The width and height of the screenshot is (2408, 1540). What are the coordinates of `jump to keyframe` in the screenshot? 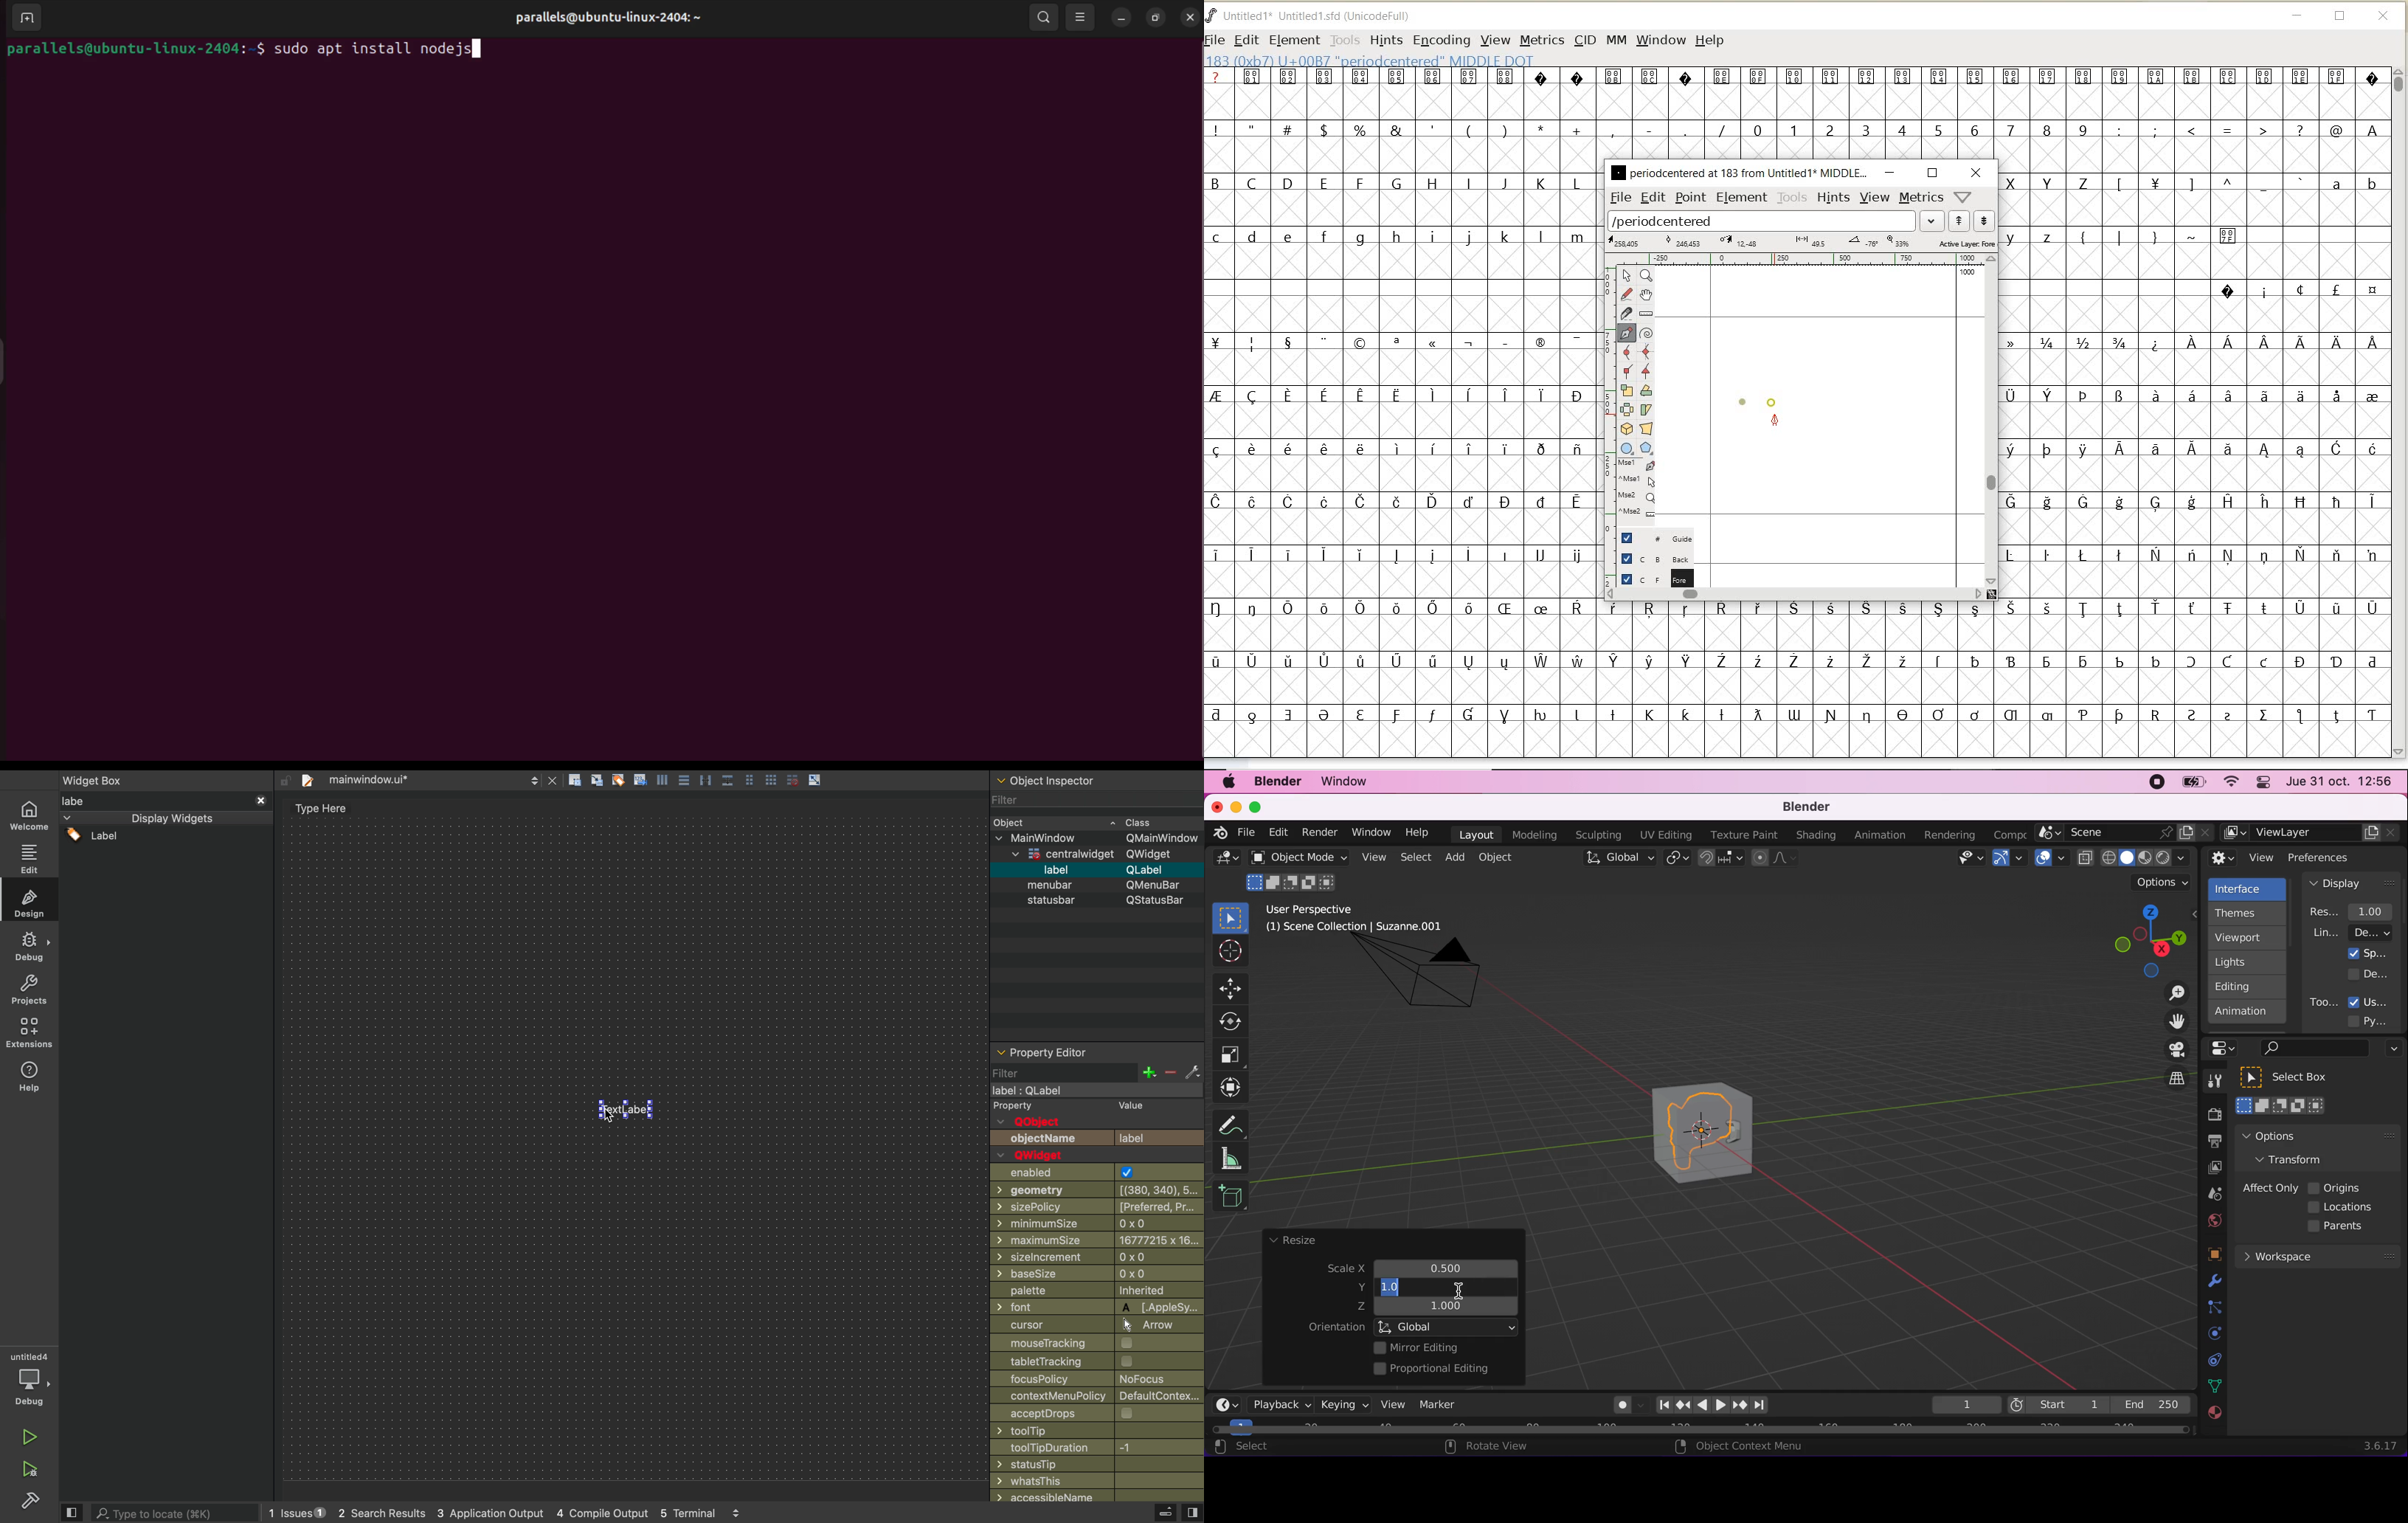 It's located at (1741, 1407).